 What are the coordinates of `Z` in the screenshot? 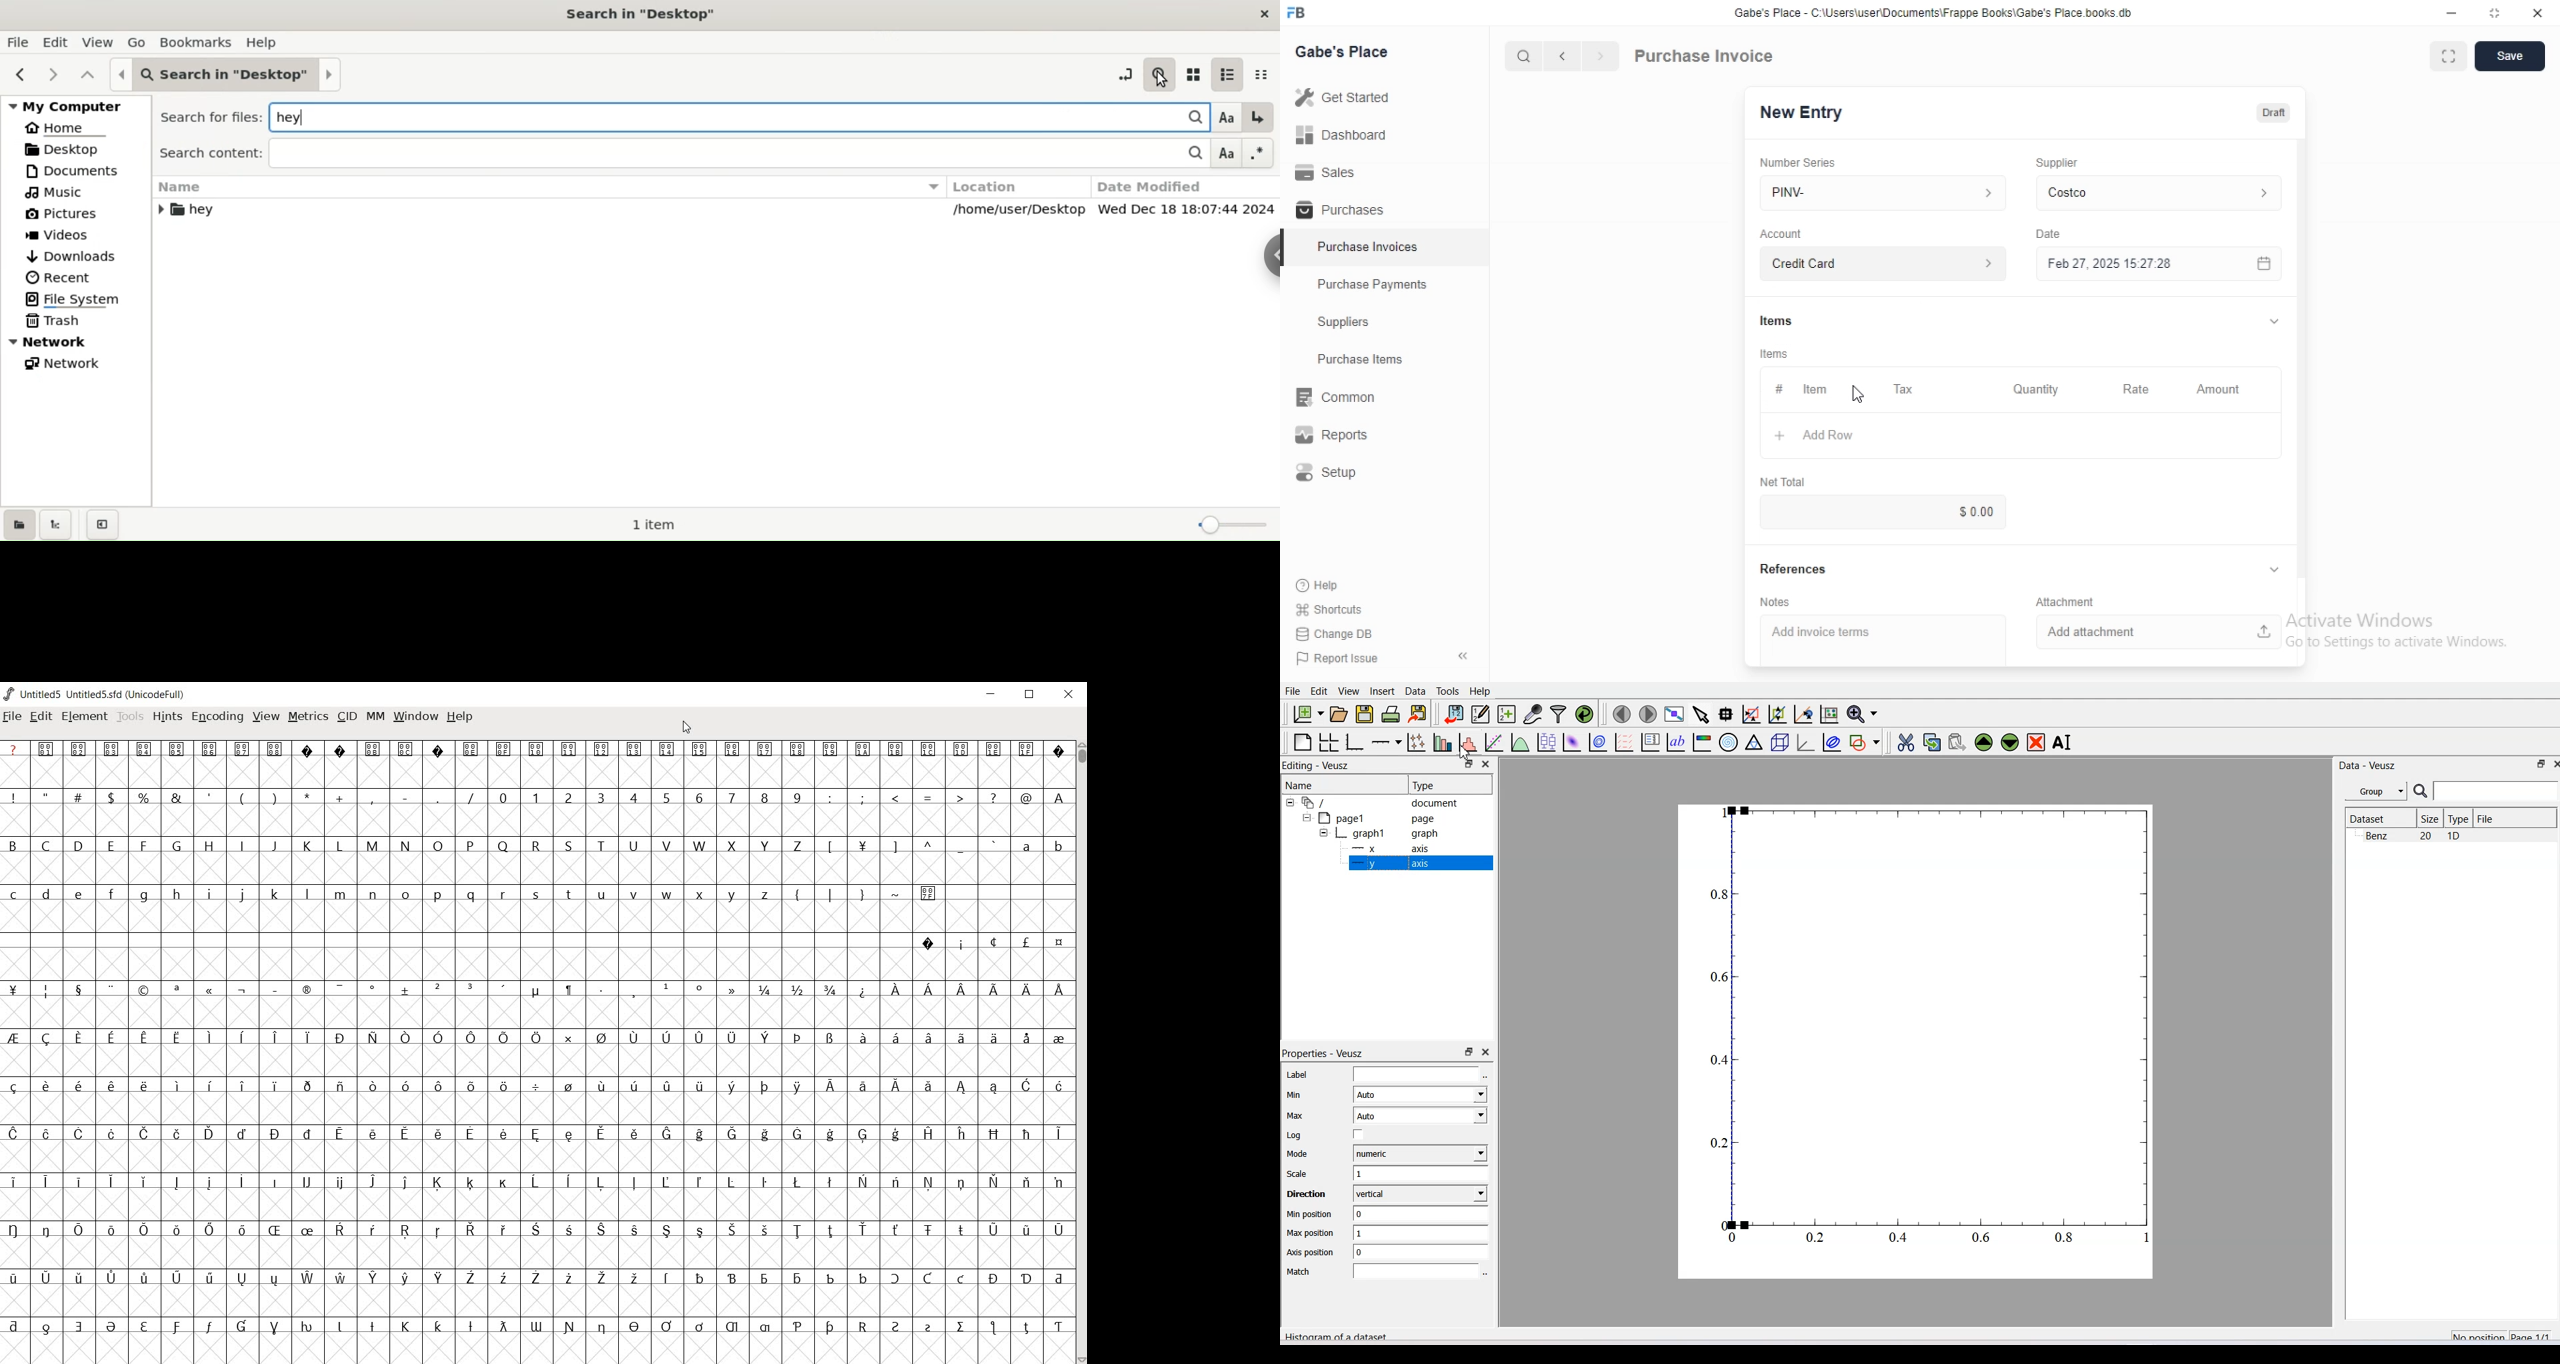 It's located at (798, 847).